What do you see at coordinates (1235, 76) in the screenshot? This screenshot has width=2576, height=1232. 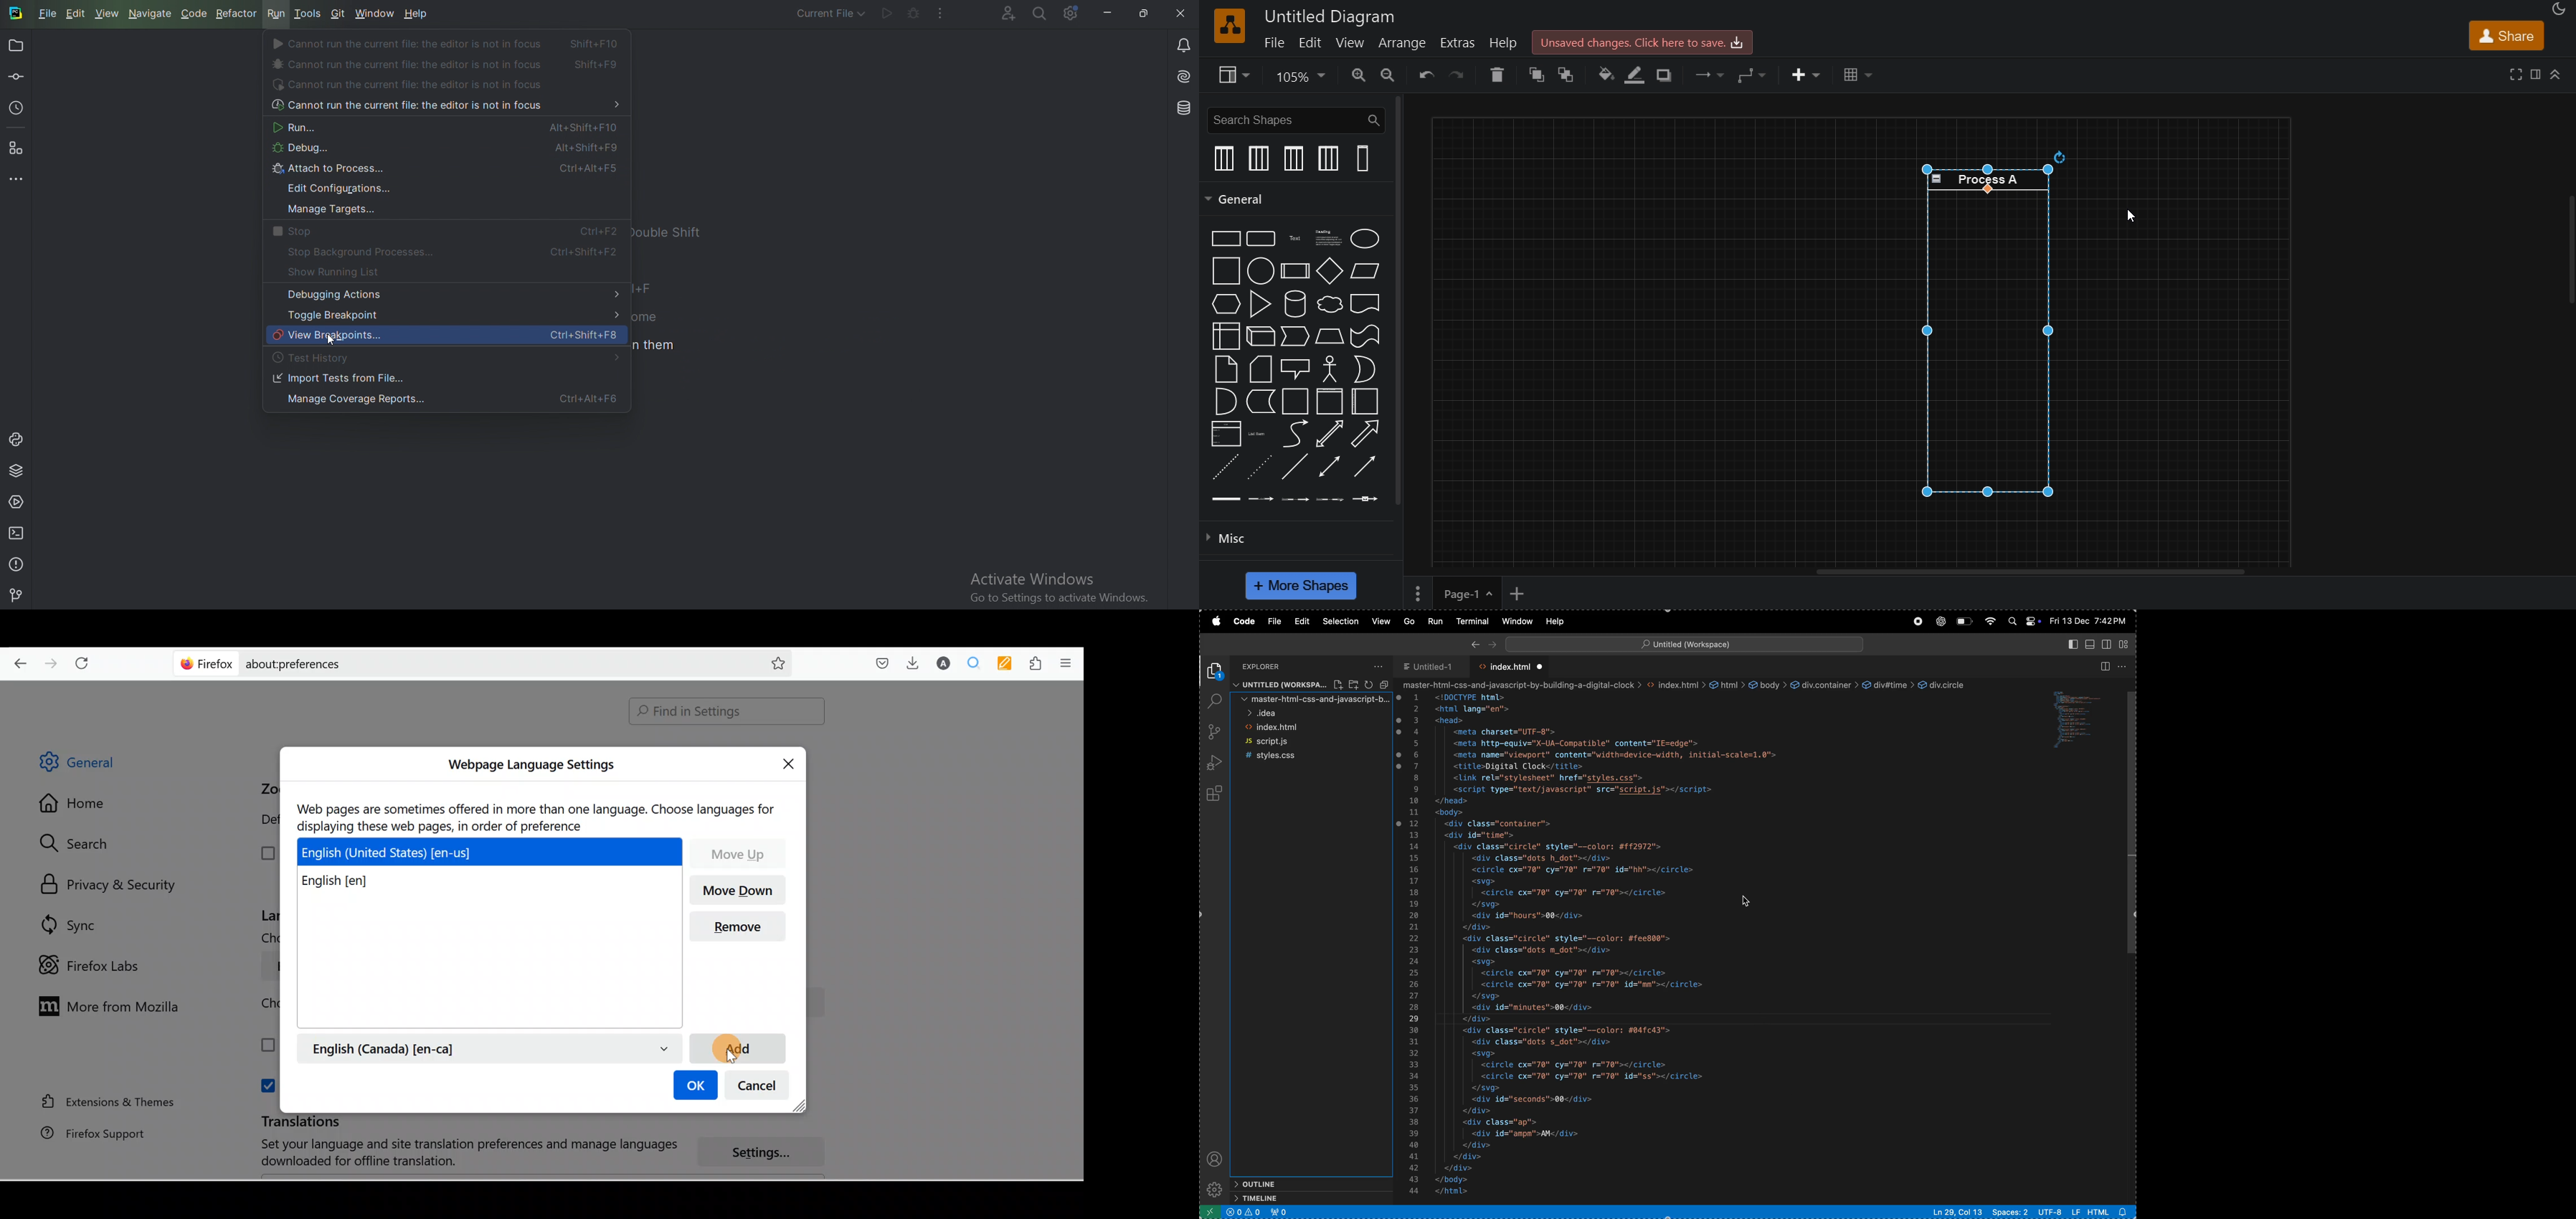 I see `view` at bounding box center [1235, 76].